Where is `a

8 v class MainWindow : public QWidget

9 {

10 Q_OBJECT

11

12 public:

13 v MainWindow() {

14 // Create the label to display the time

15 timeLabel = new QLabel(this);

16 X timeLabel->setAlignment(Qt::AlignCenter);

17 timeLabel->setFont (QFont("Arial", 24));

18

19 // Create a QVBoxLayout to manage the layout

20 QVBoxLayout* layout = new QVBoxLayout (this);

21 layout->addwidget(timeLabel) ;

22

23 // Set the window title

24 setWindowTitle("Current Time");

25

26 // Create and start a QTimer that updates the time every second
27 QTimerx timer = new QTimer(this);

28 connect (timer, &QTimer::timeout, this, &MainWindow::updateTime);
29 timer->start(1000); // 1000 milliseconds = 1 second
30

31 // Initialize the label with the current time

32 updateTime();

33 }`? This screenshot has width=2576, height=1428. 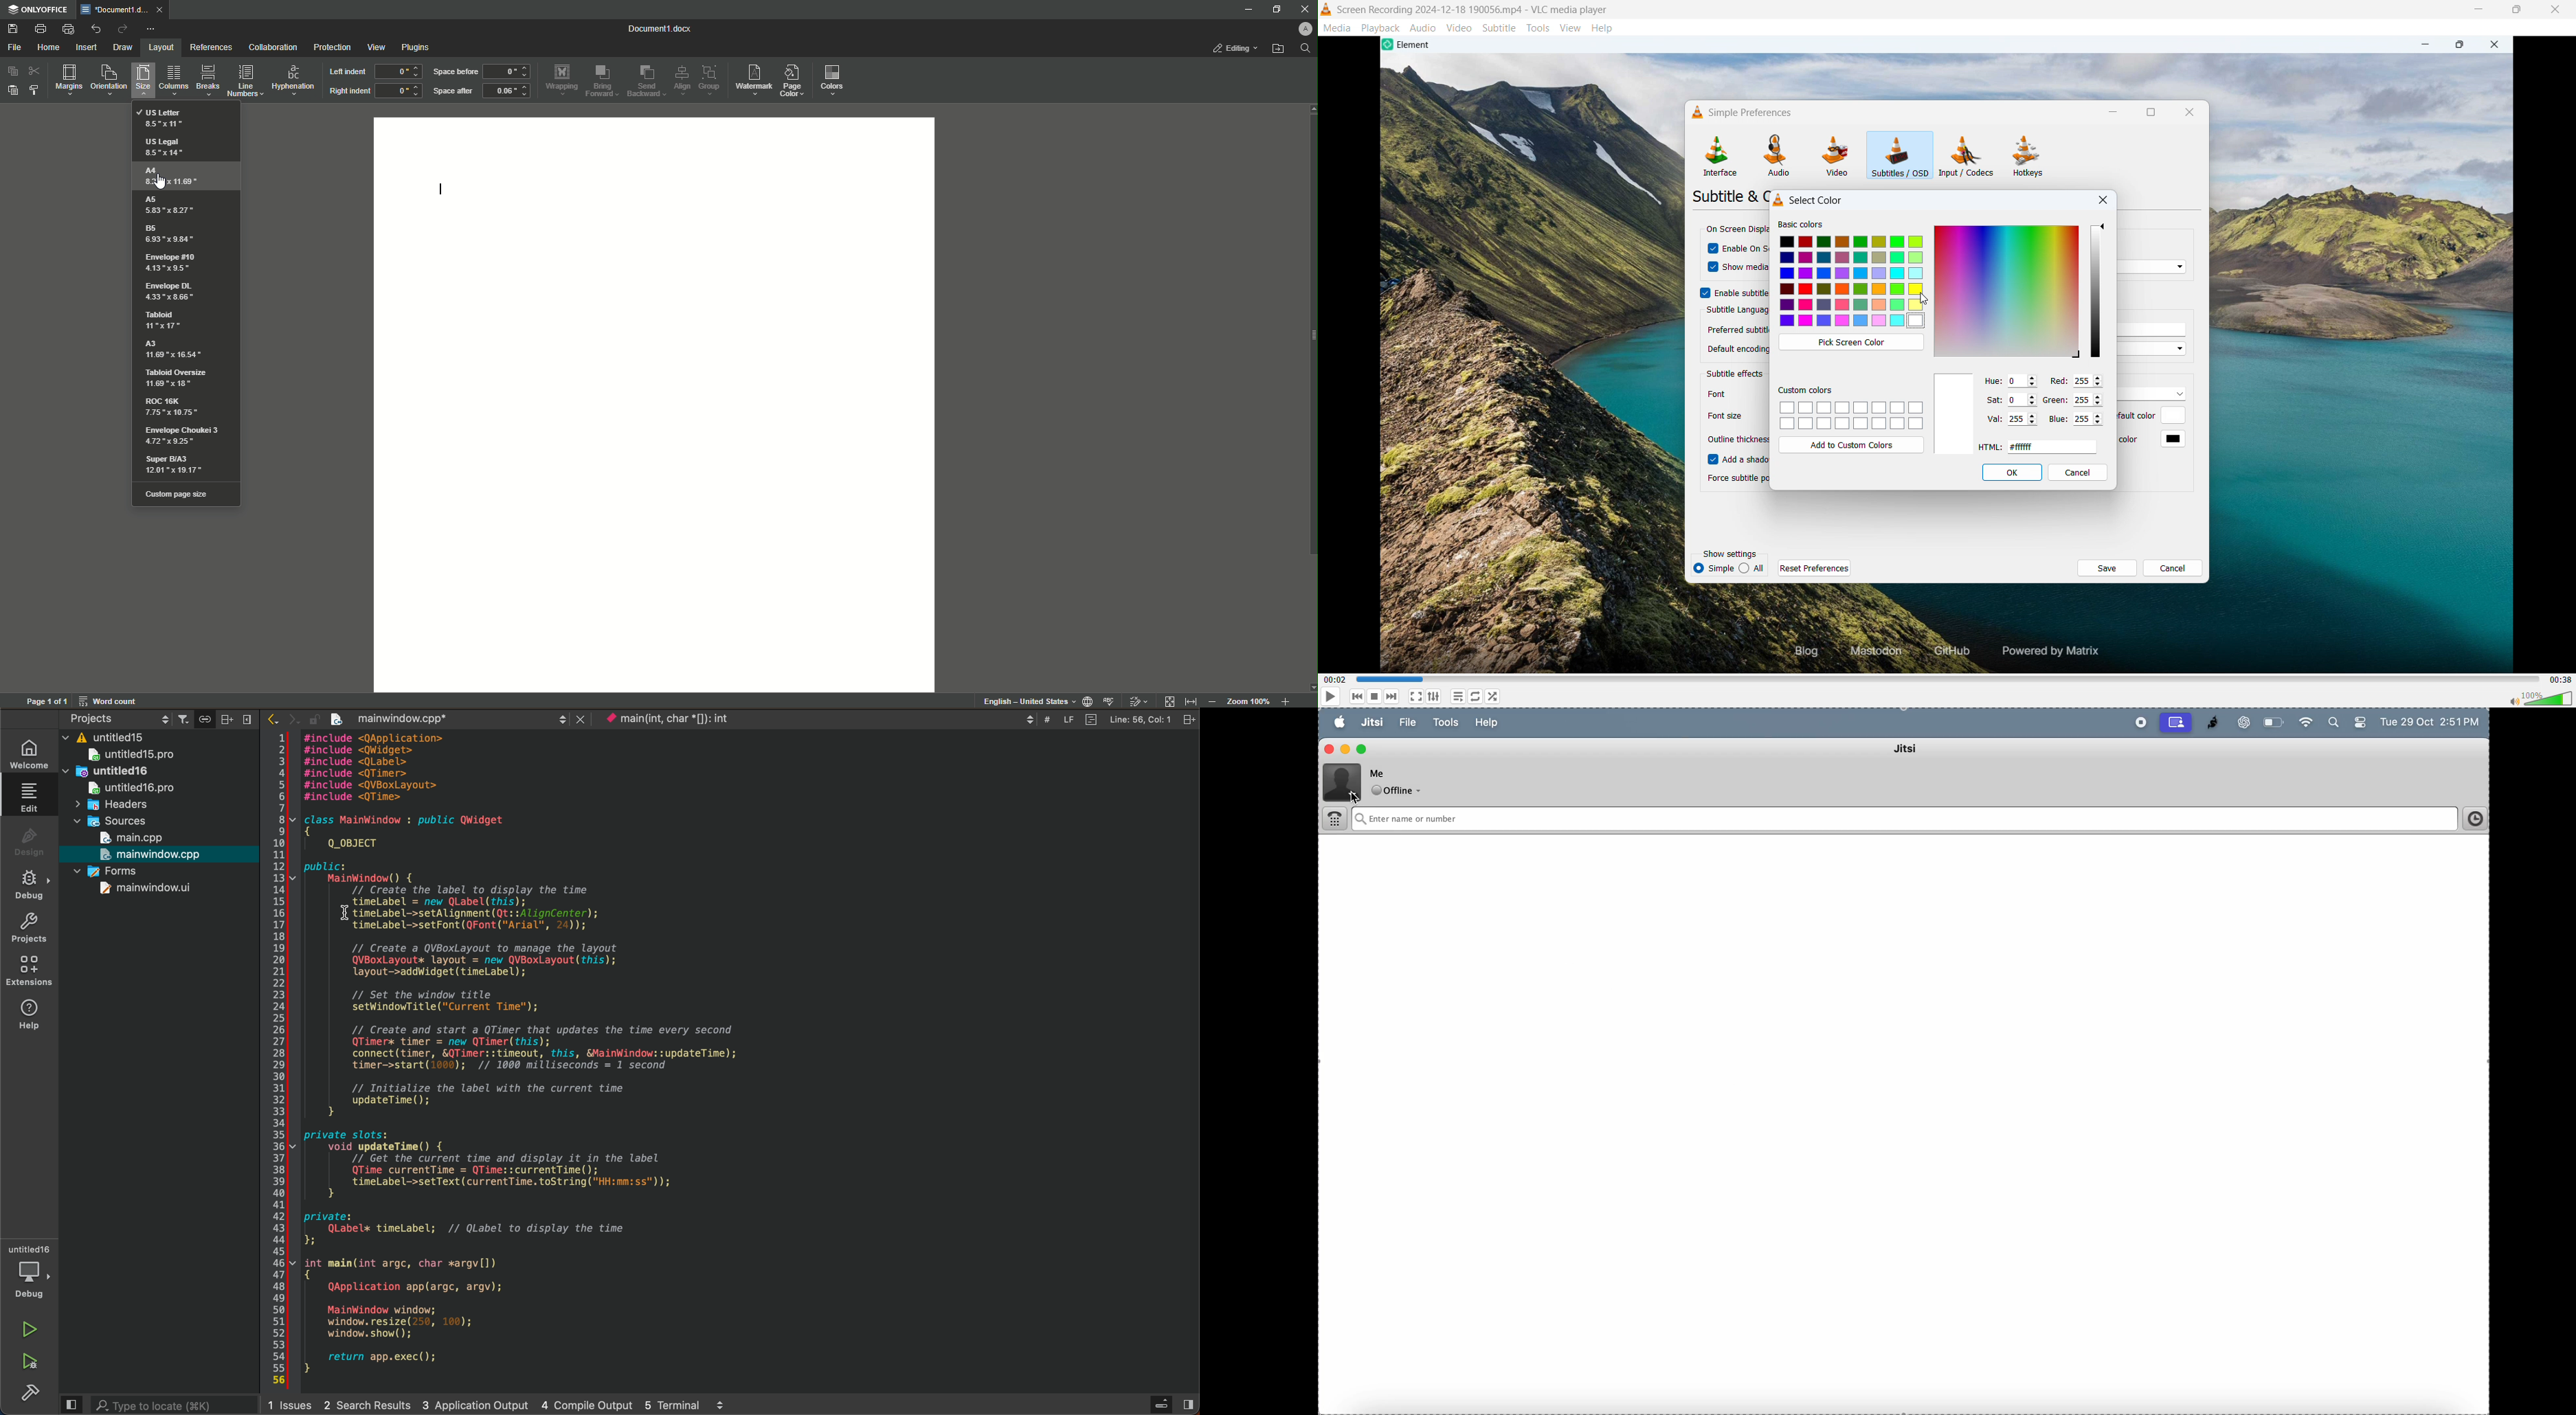
a

8 v class MainWindow : public QWidget

9 {

10 Q_OBJECT

11

12 public:

13 v MainWindow() {

14 // Create the label to display the time

15 timeLabel = new QLabel(this);

16 X timeLabel->setAlignment(Qt::AlignCenter);

17 timeLabel->setFont (QFont("Arial", 24));

18

19 // Create a QVBoxLayout to manage the layout

20 QVBoxLayout* layout = new QVBoxLayout (this);

21 layout->addwidget(timeLabel) ;

22

23 // Set the window title

24 setWindowTitle("Current Time");

25

26 // Create and start a QTimer that updates the time every second
27 QTimerx timer = new QTimer(this);

28 connect (timer, &QTimer::timeout, this, &MainWindow::updateTime);
29 timer->start(1000); // 1000 milliseconds = 1 second
30

31 // Initialize the label with the current time

32 updateTime();

33 } is located at coordinates (518, 963).